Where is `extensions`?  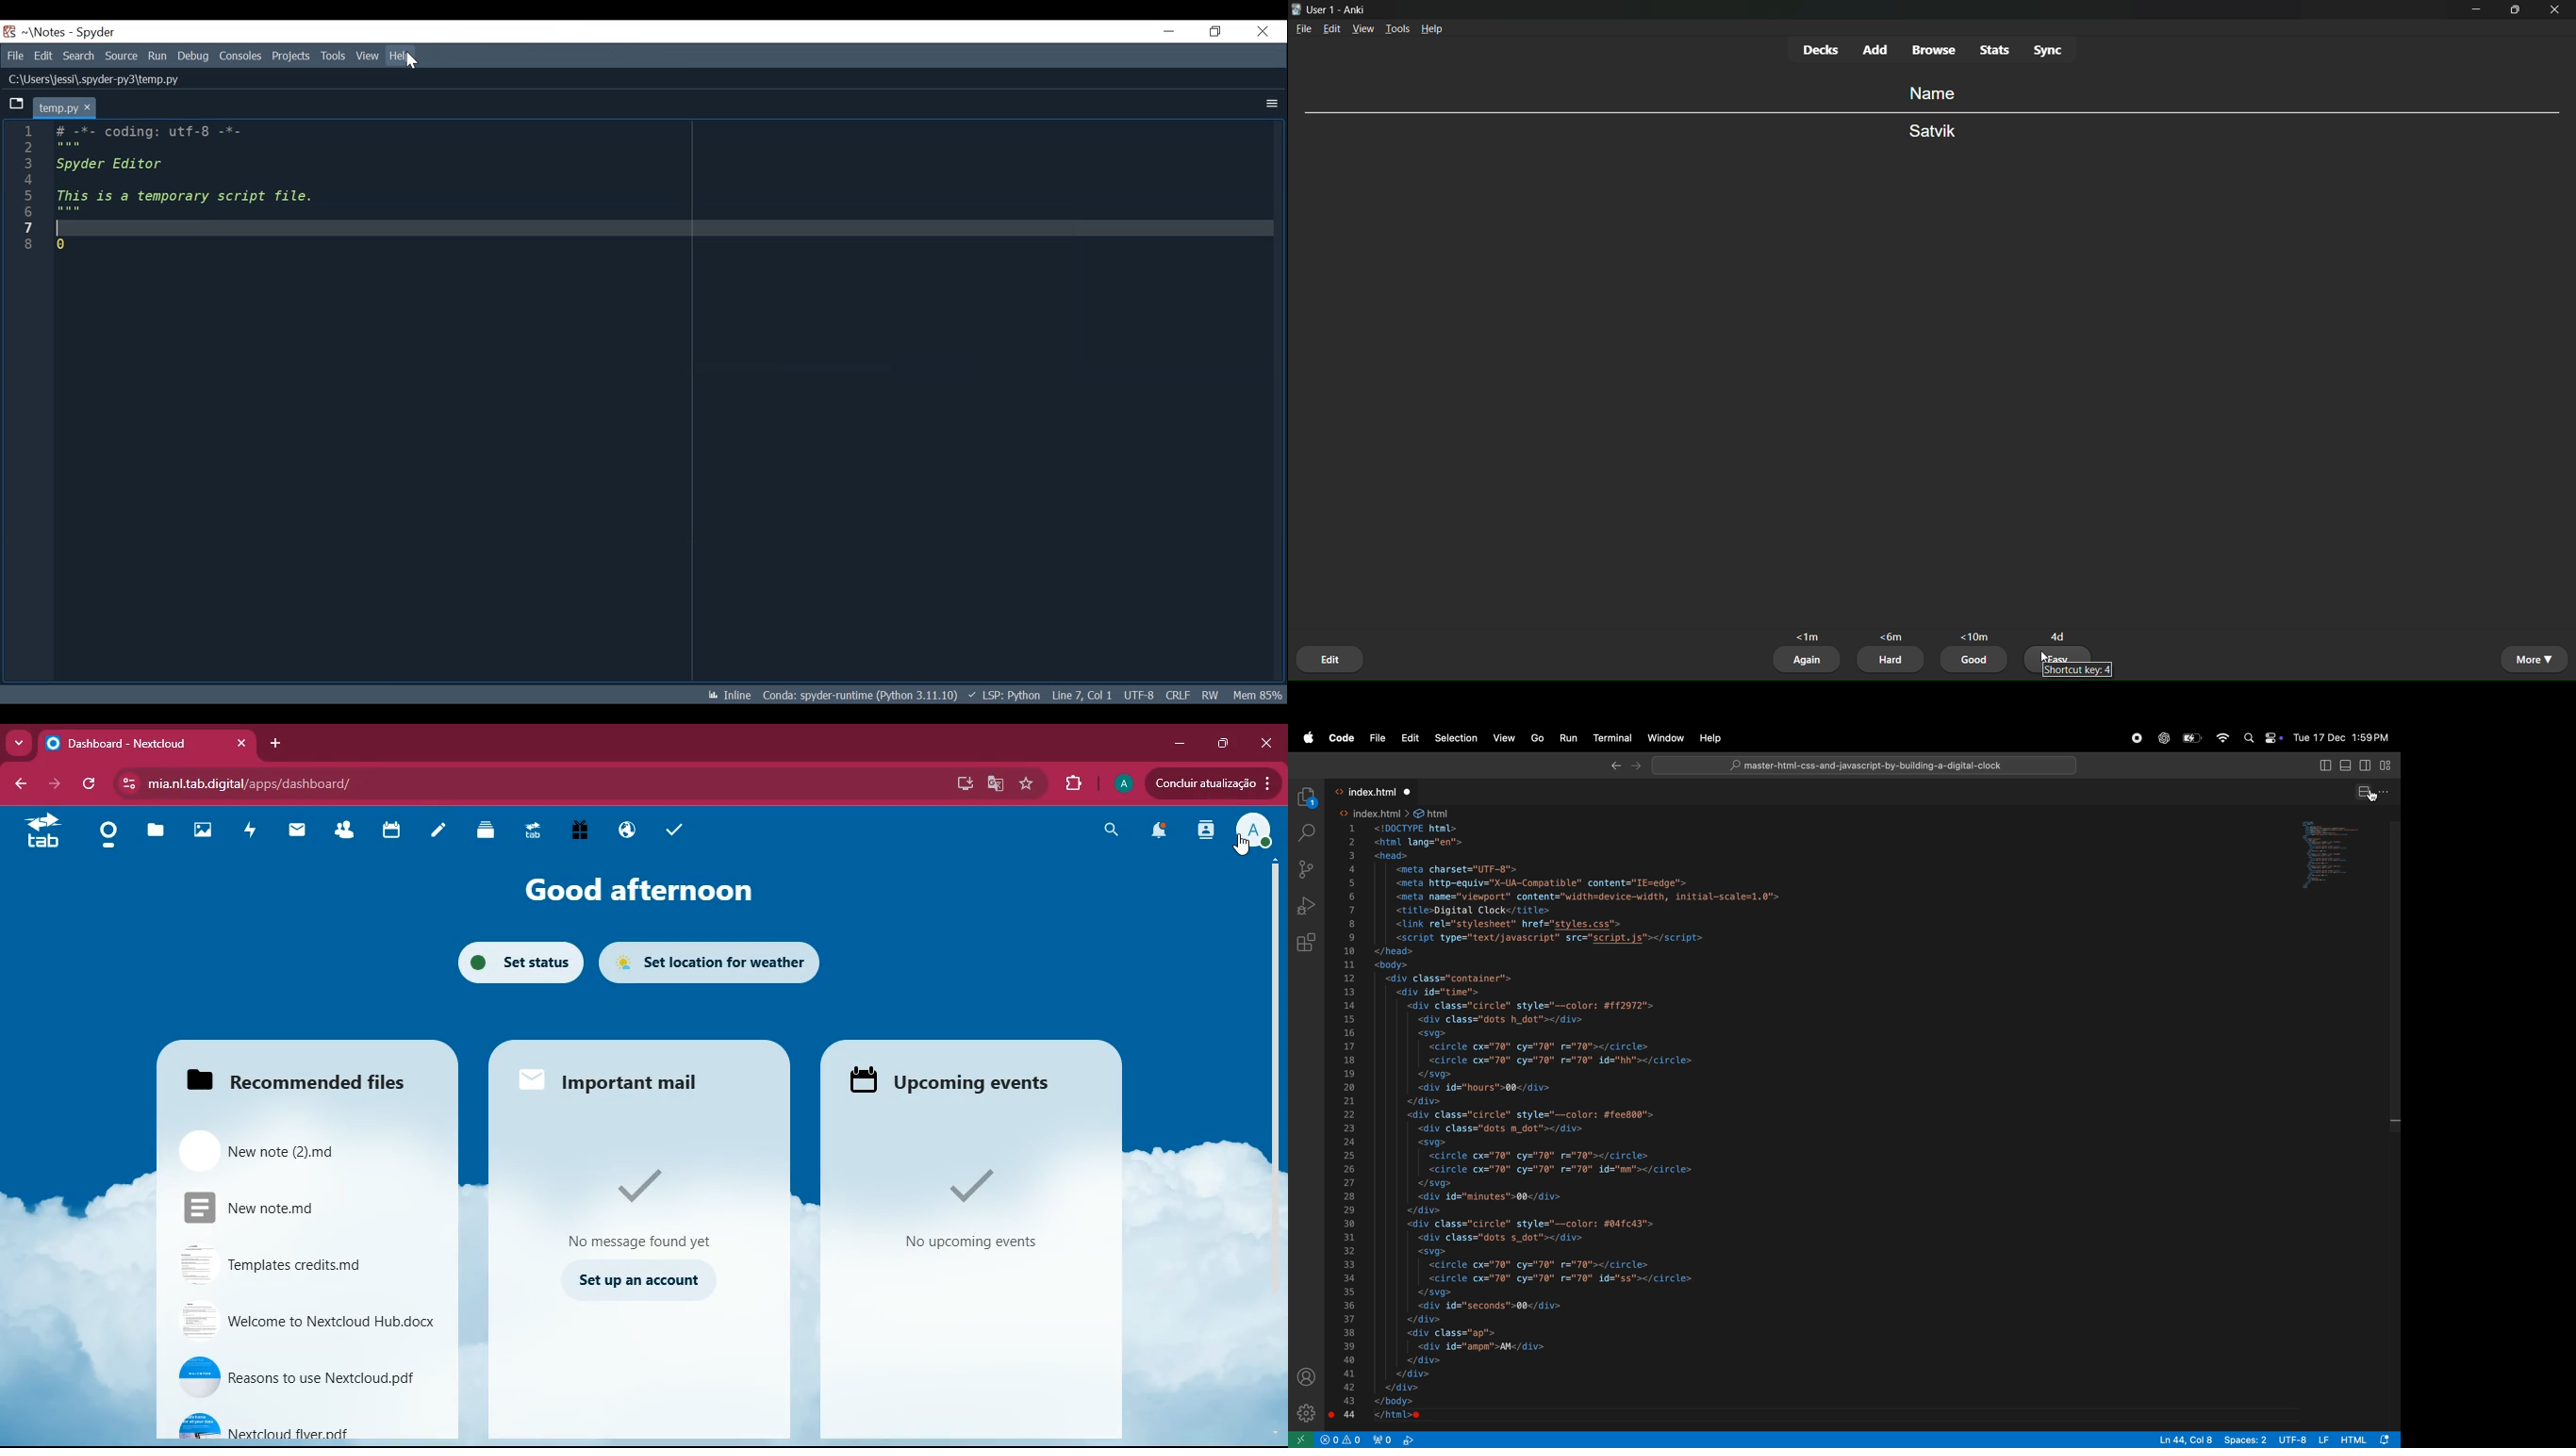
extensions is located at coordinates (1076, 784).